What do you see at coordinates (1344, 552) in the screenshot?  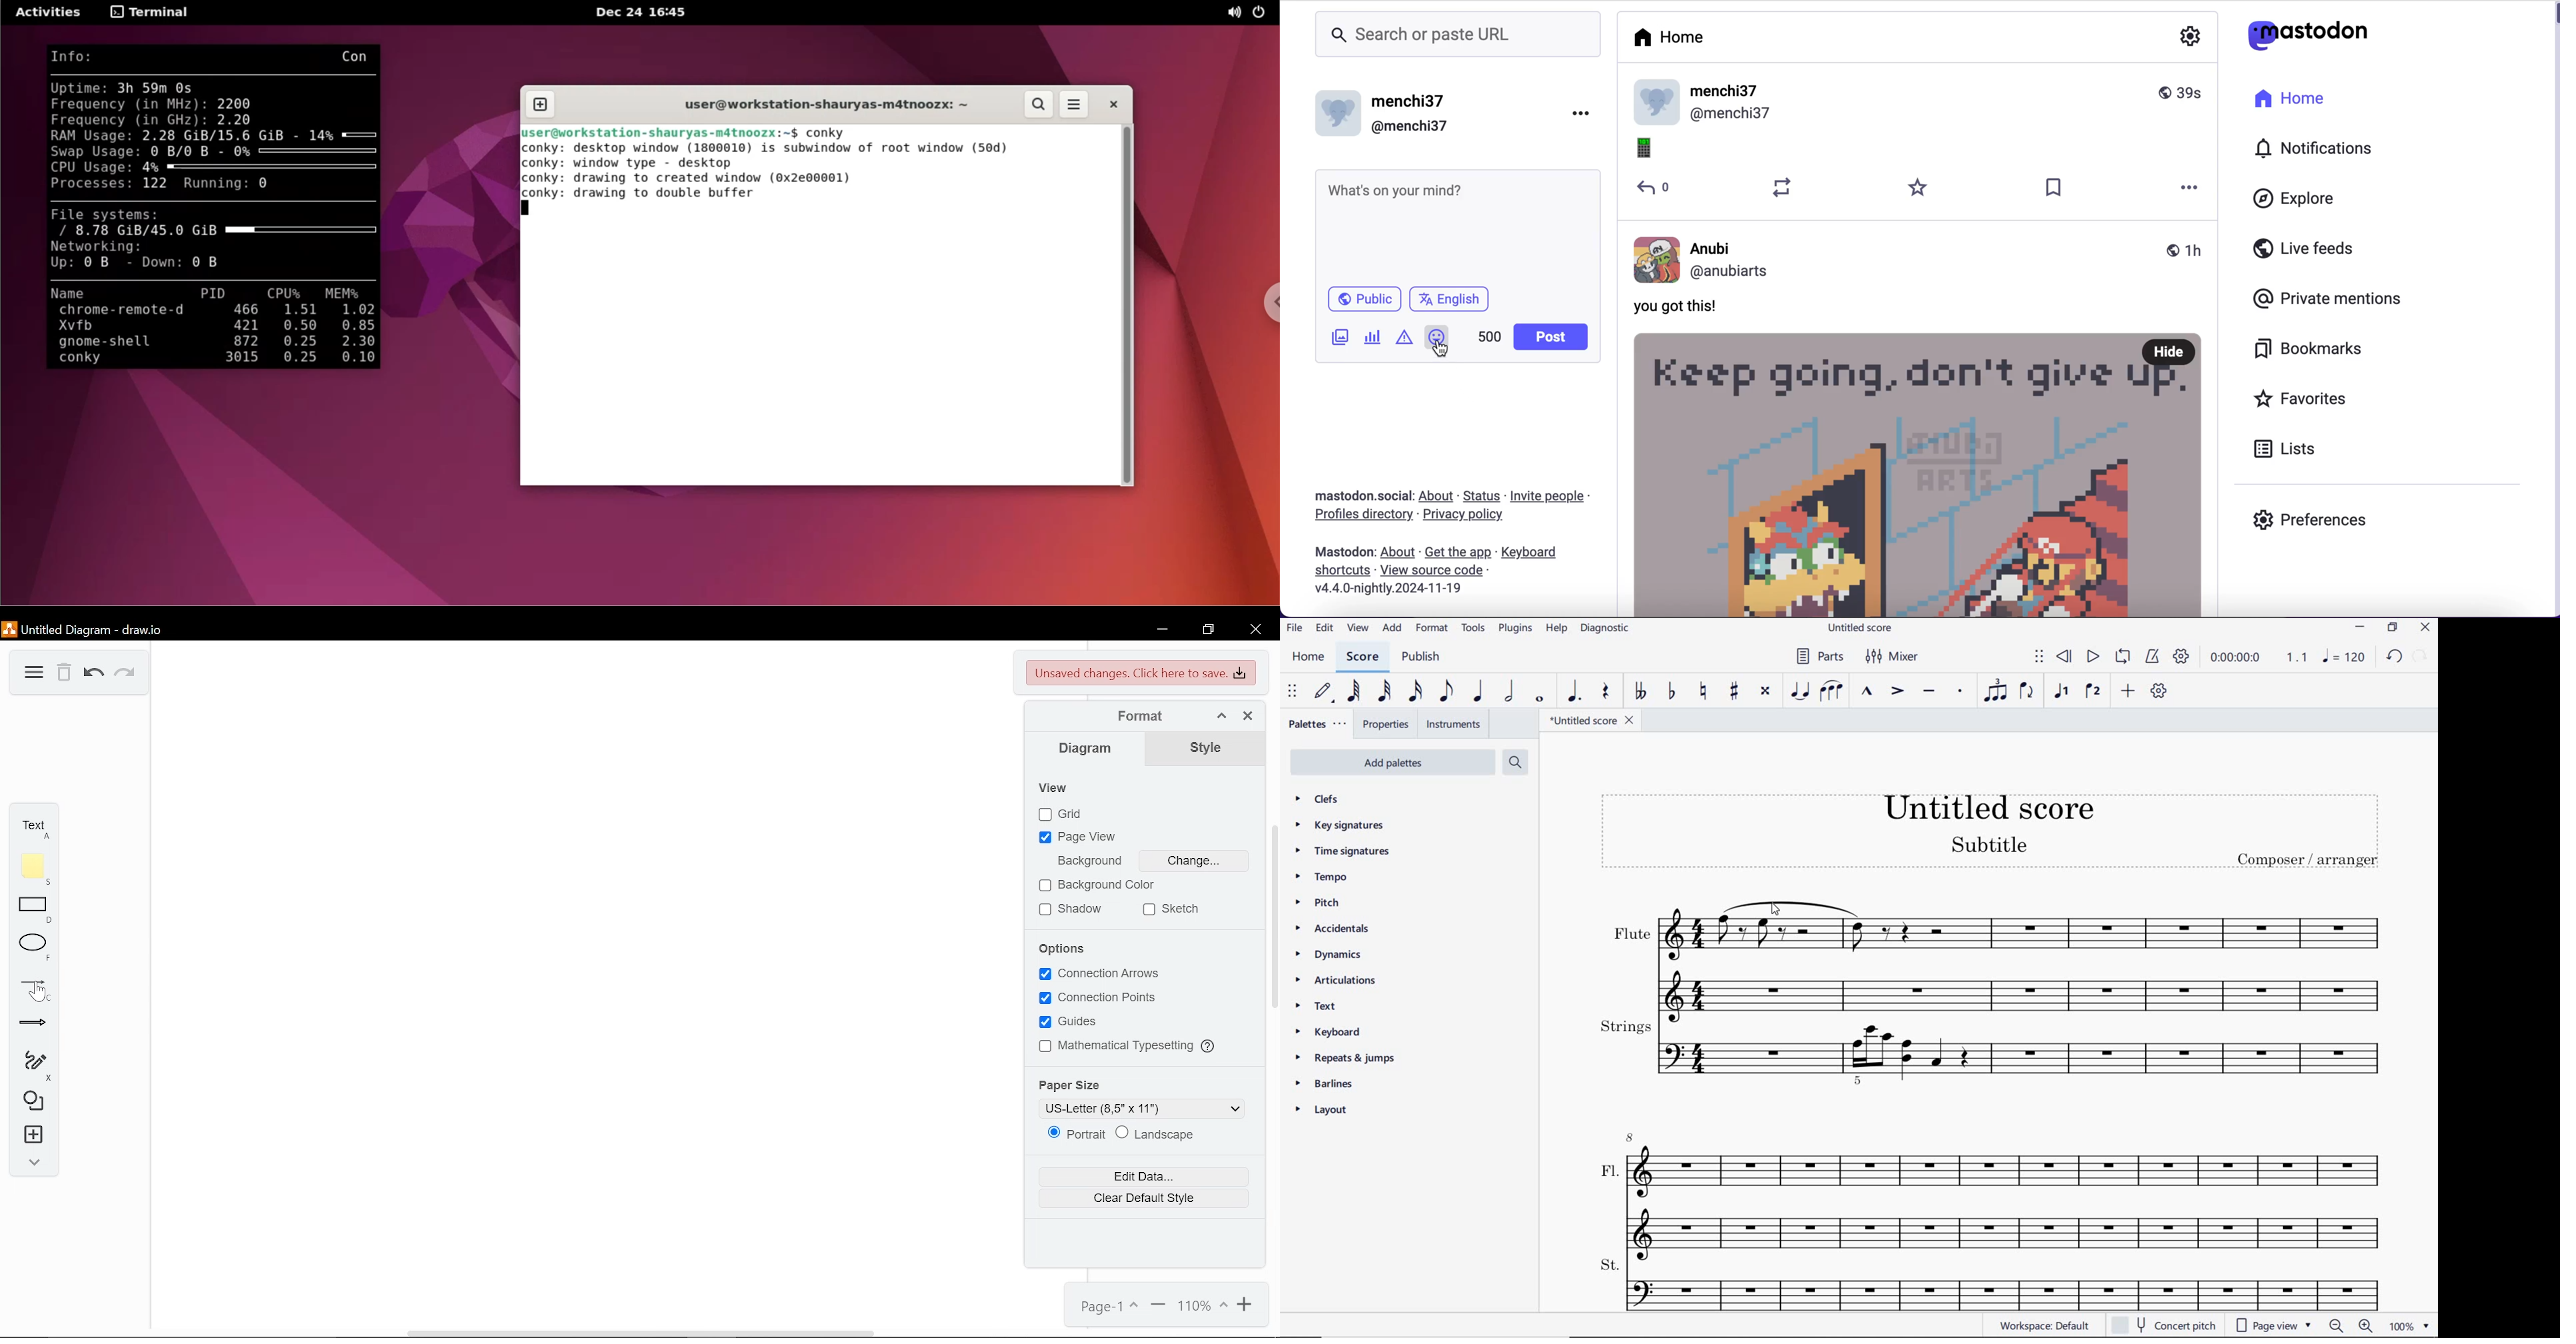 I see `mastodon` at bounding box center [1344, 552].